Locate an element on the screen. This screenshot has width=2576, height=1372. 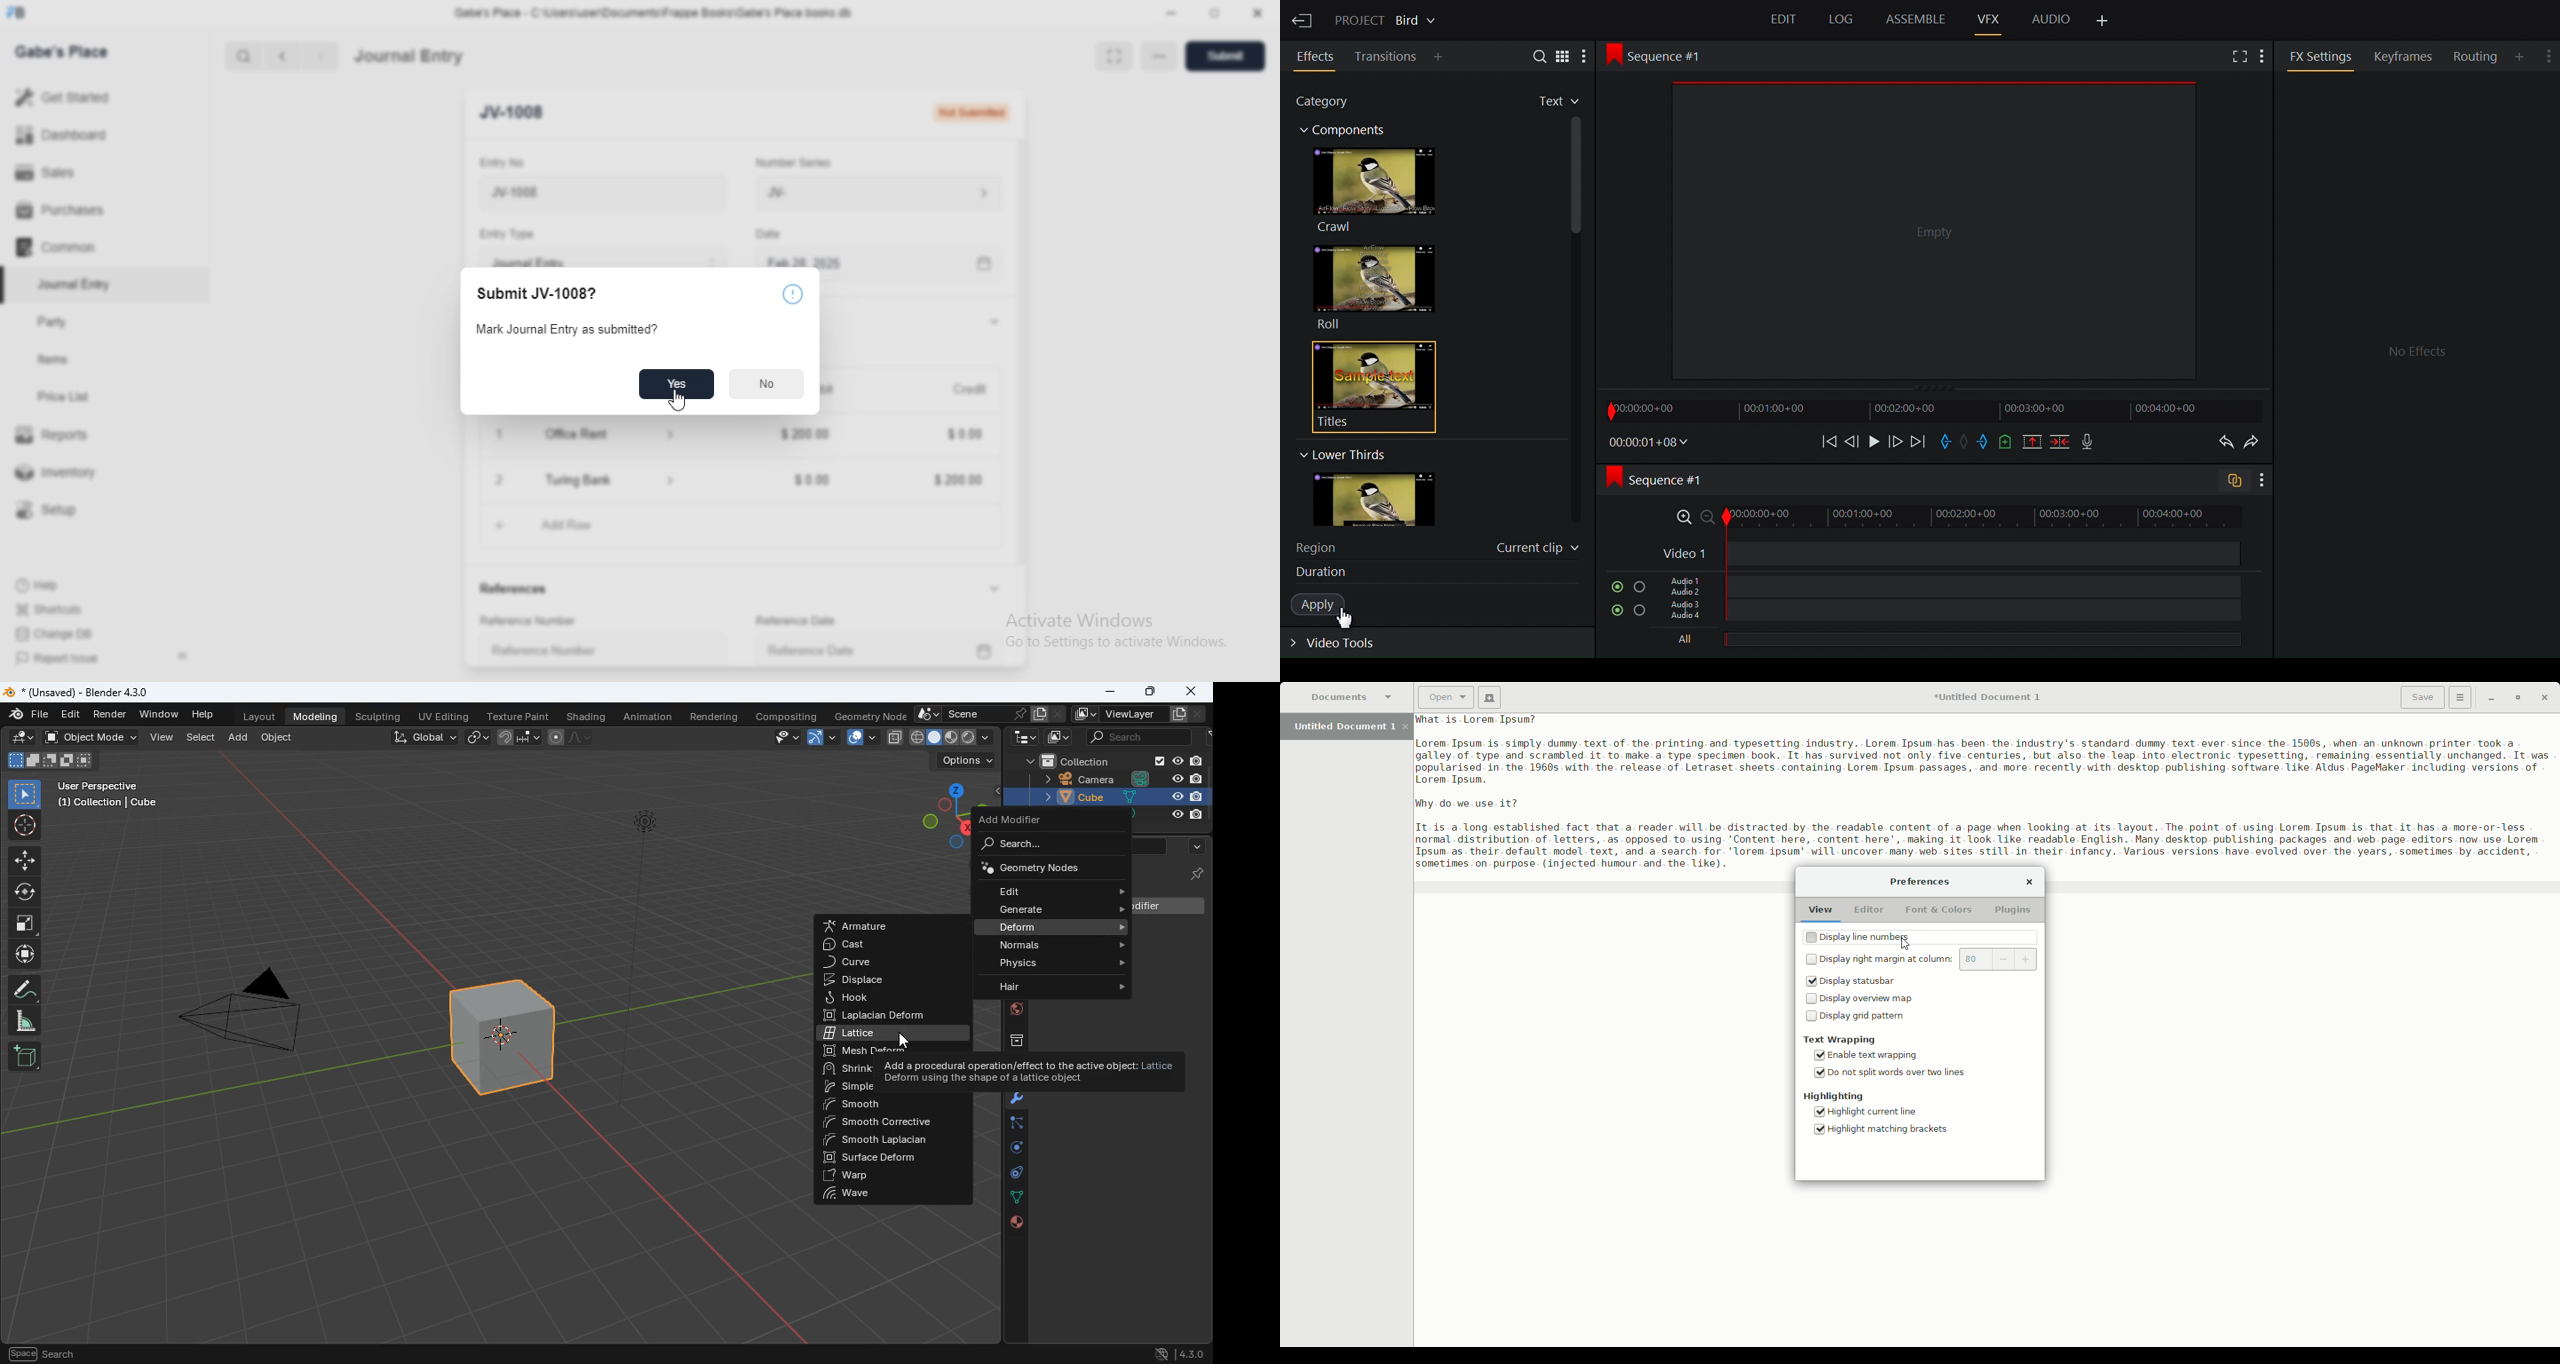
Mark Journal Entry as submitted? is located at coordinates (575, 329).